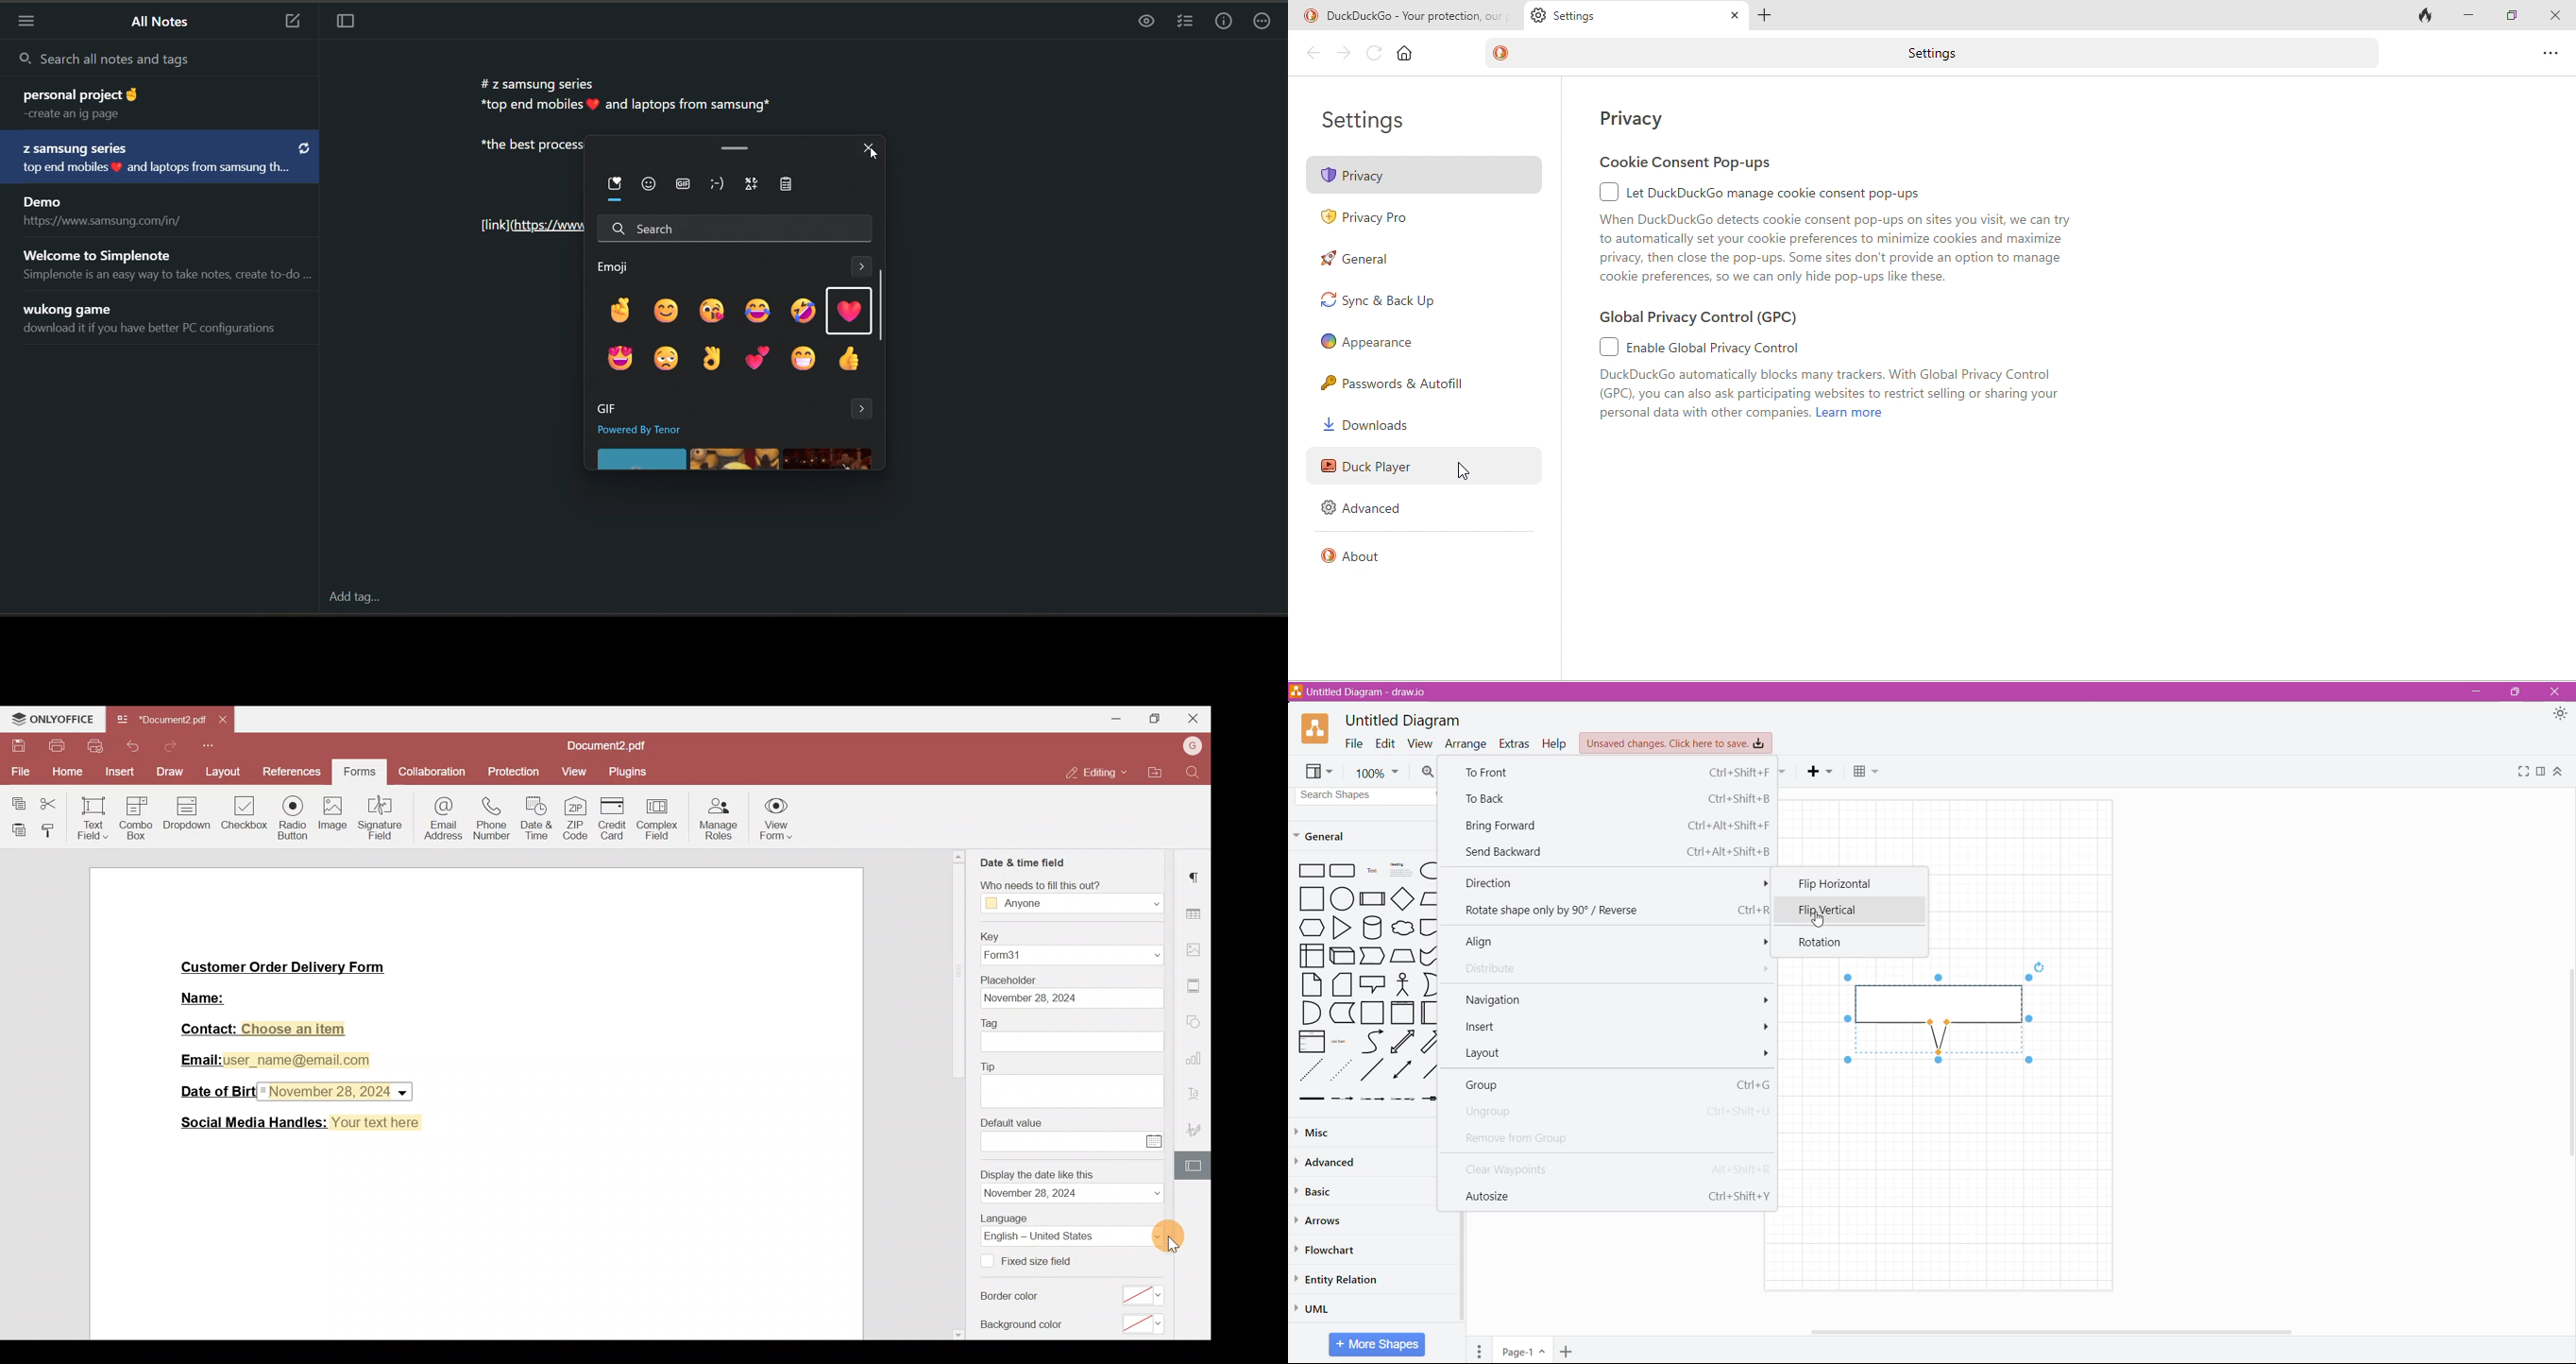  What do you see at coordinates (849, 360) in the screenshot?
I see `emoji 12` at bounding box center [849, 360].